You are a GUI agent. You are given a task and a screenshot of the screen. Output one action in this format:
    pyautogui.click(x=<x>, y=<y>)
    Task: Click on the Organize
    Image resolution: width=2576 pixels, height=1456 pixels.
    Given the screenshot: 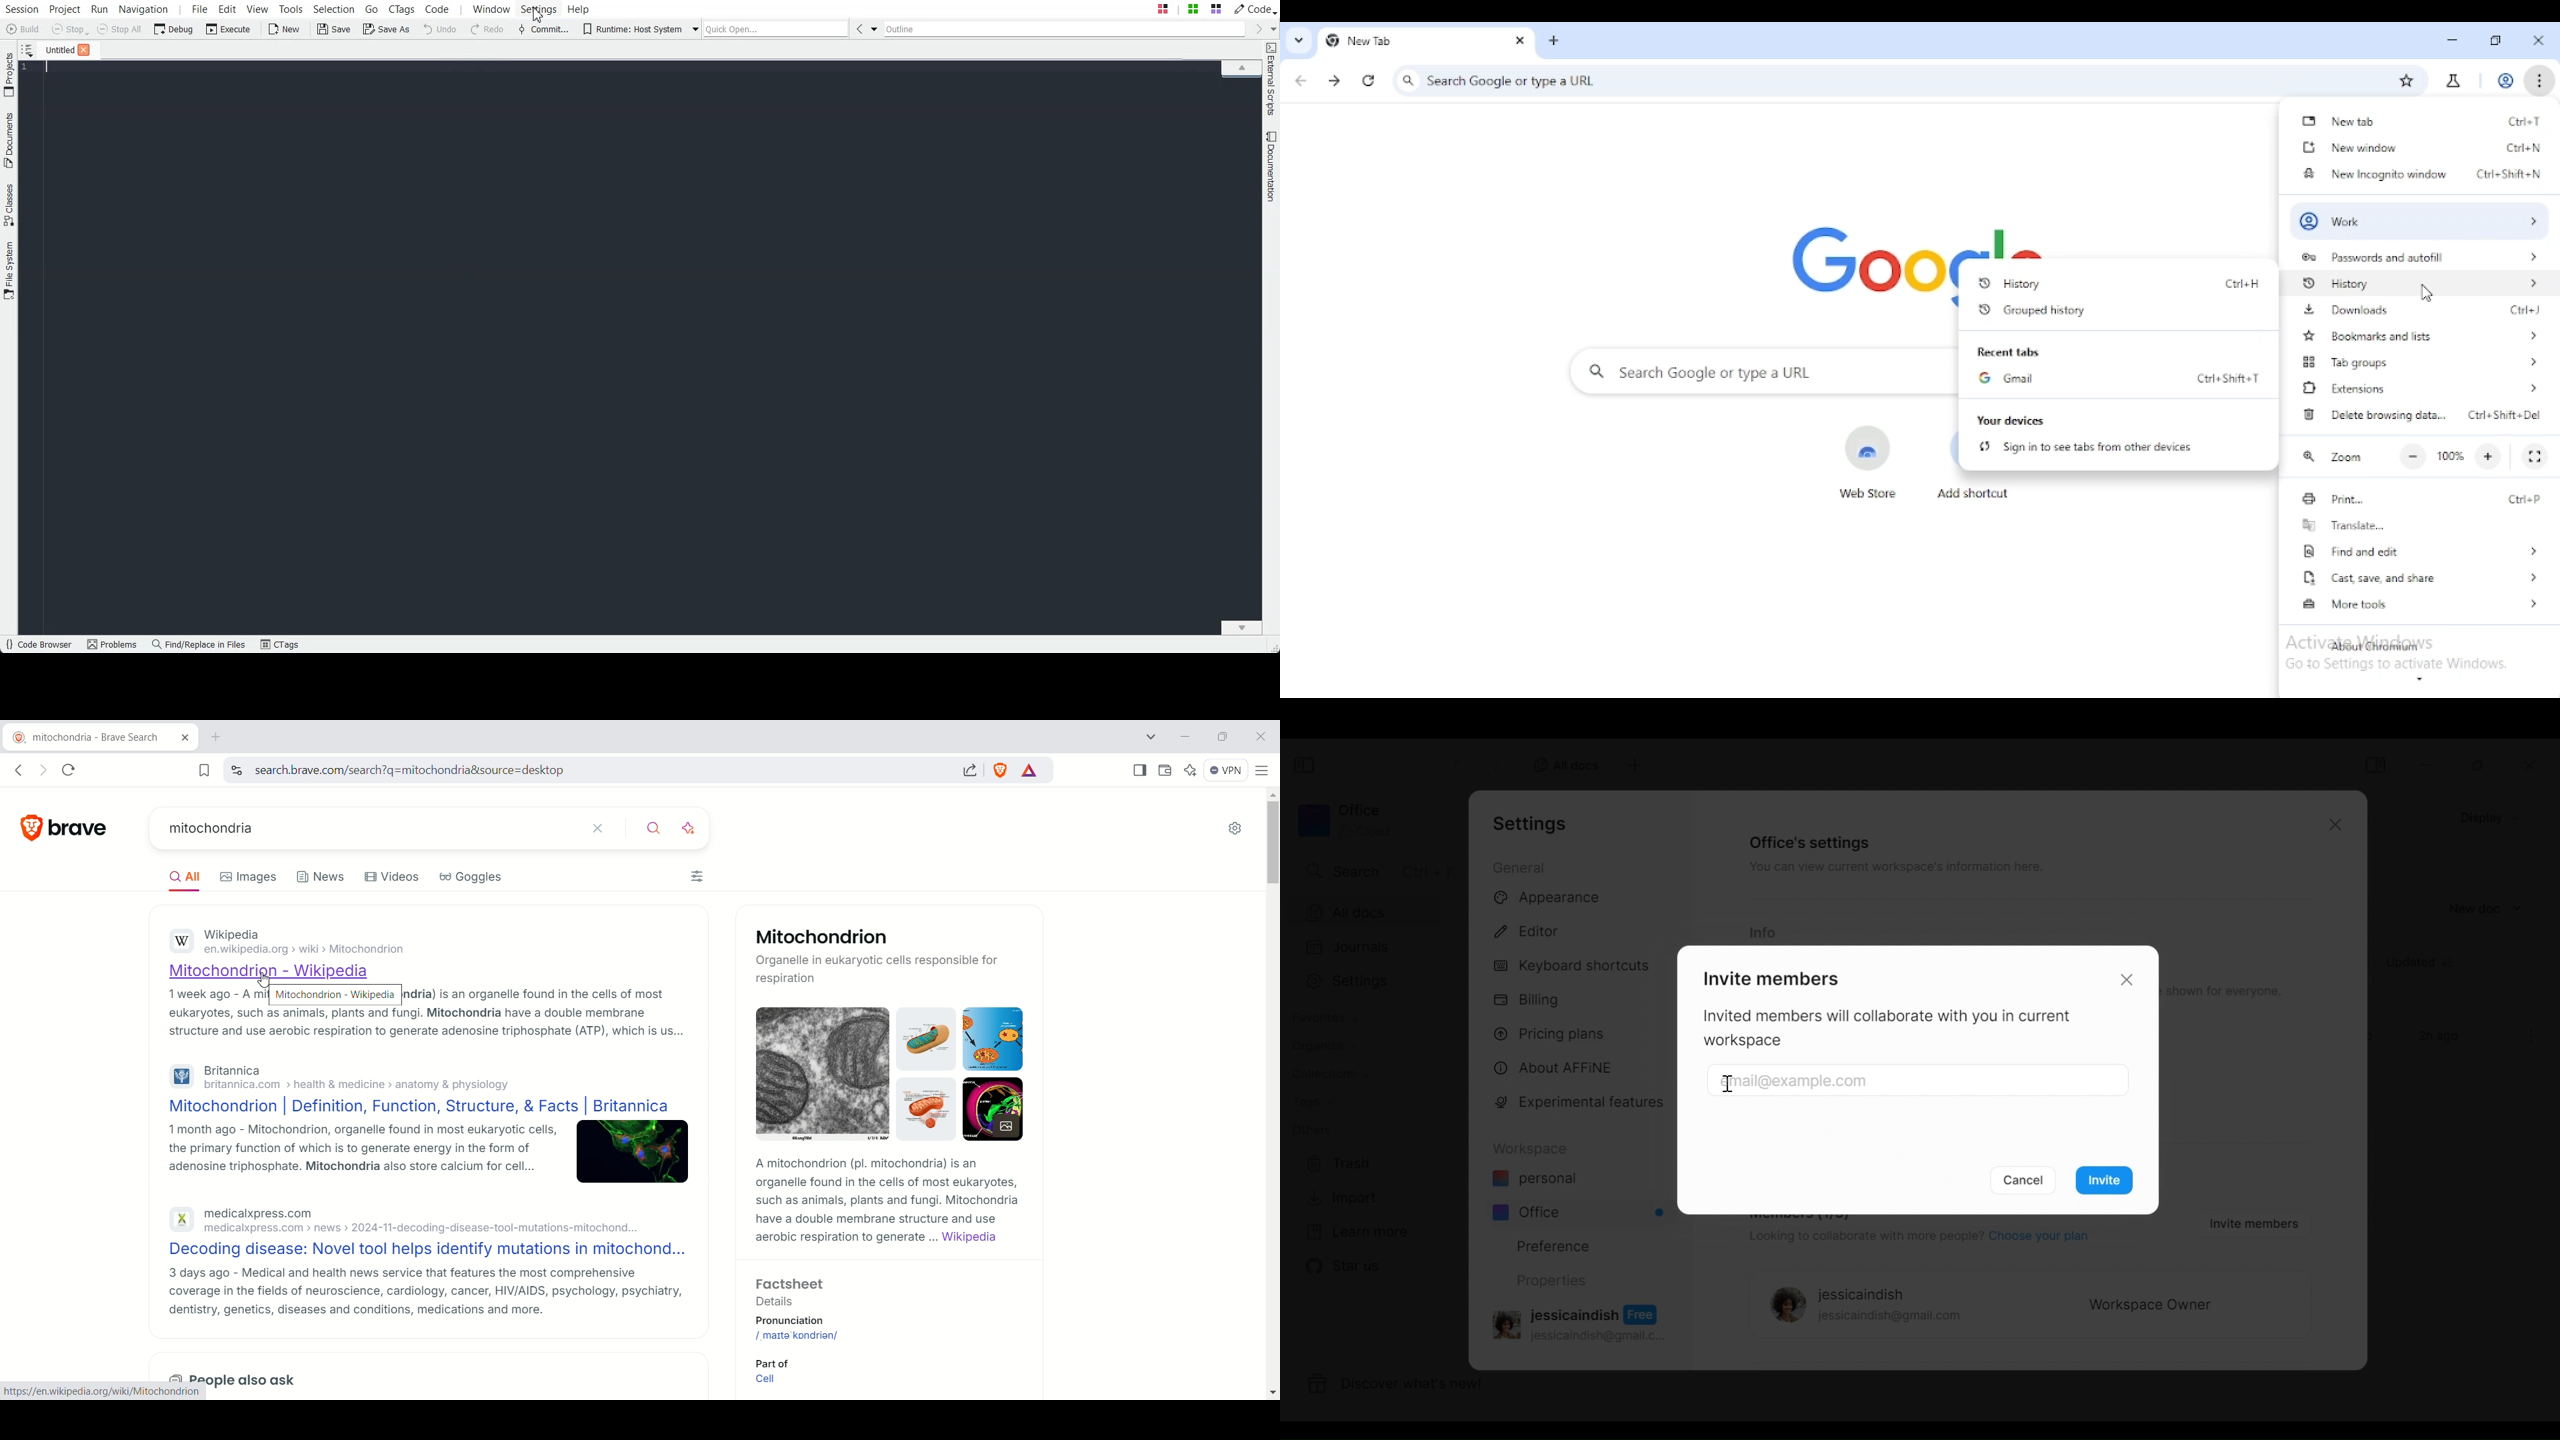 What is the action you would take?
    pyautogui.click(x=1317, y=1046)
    